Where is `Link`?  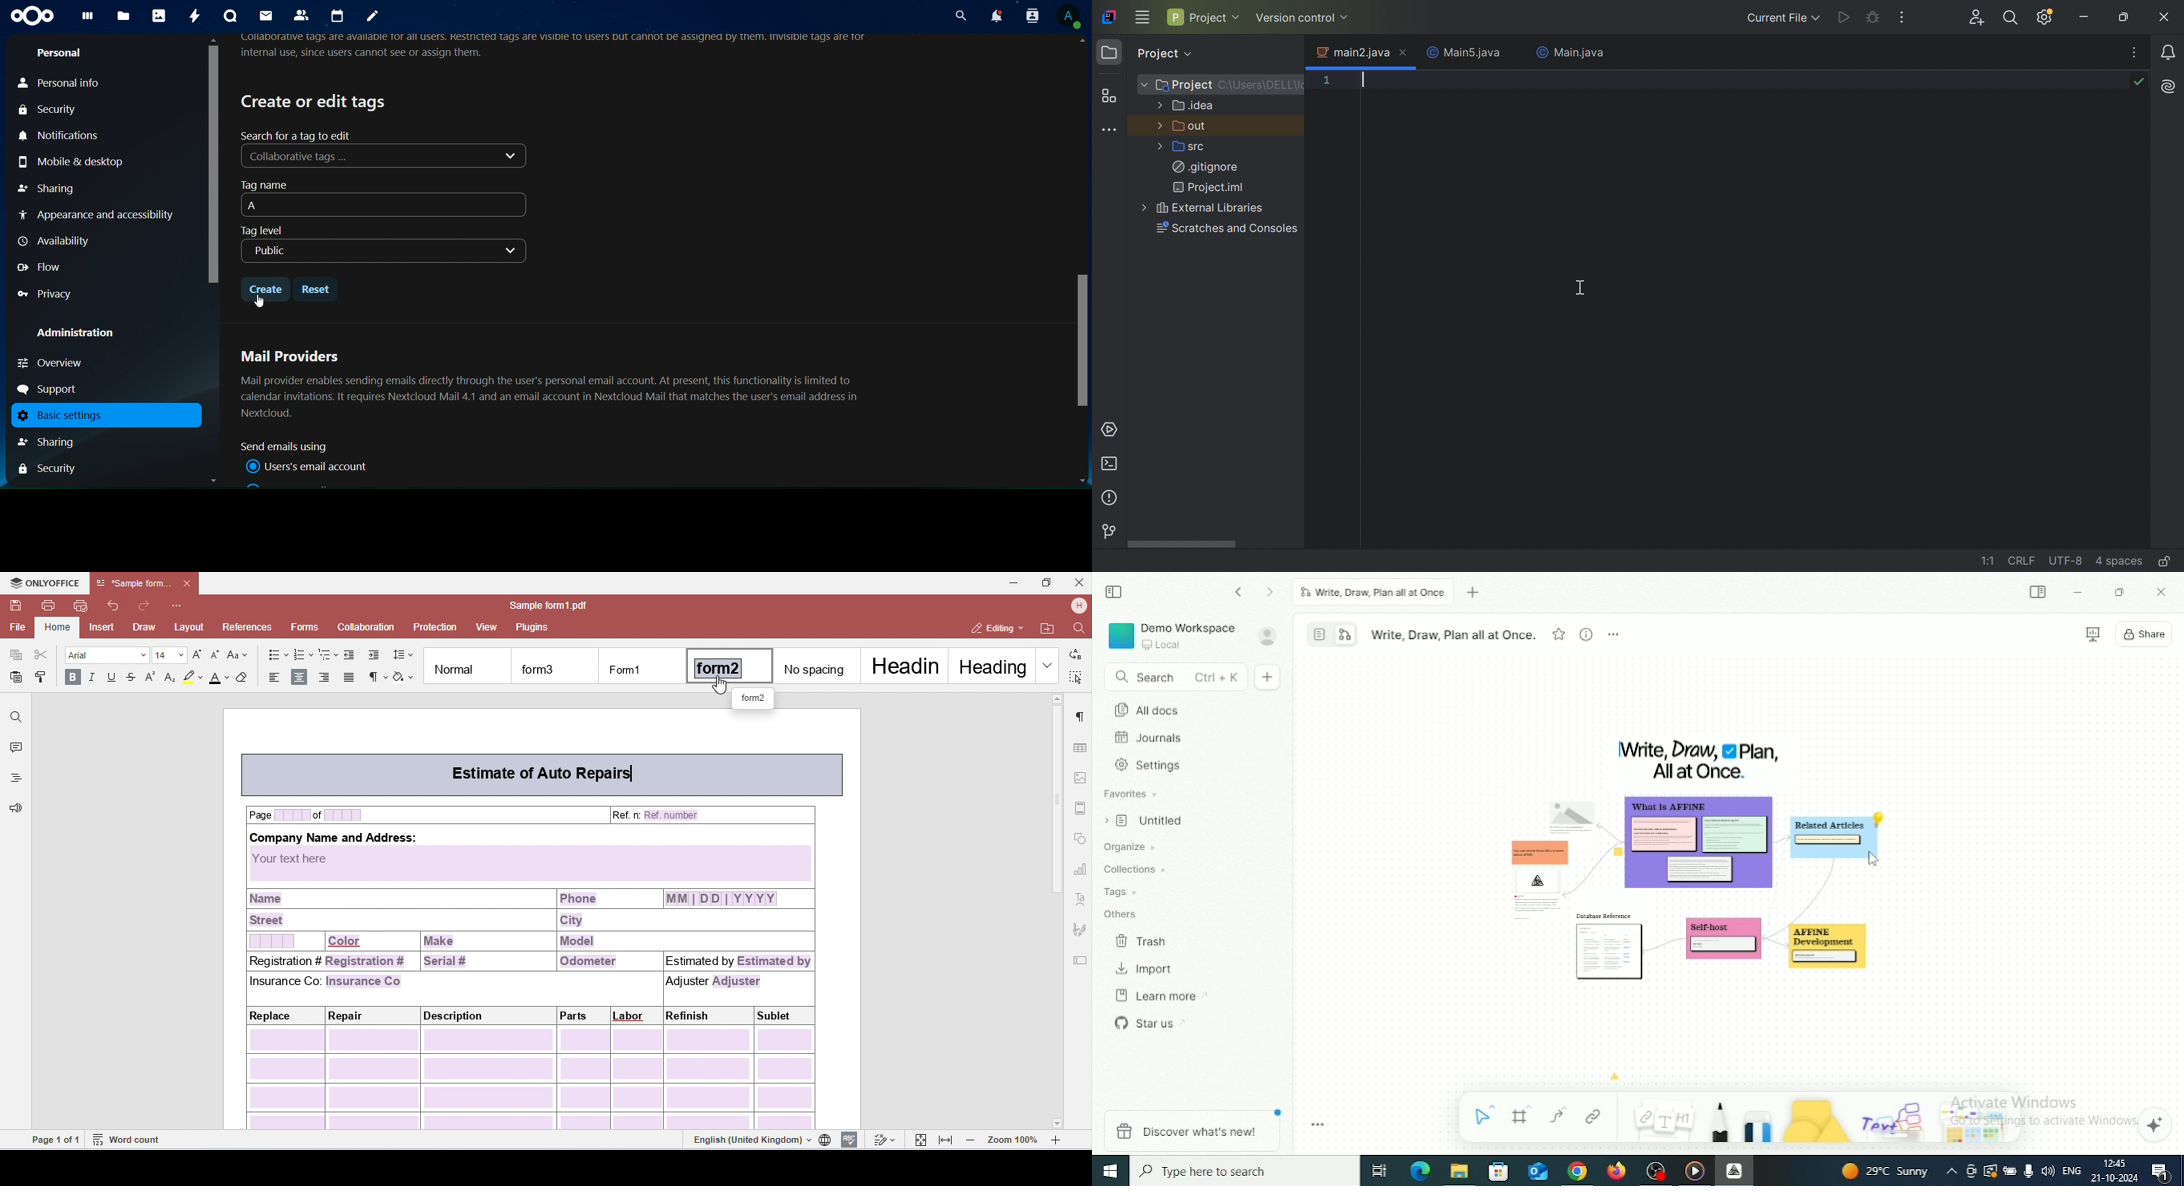 Link is located at coordinates (1594, 1116).